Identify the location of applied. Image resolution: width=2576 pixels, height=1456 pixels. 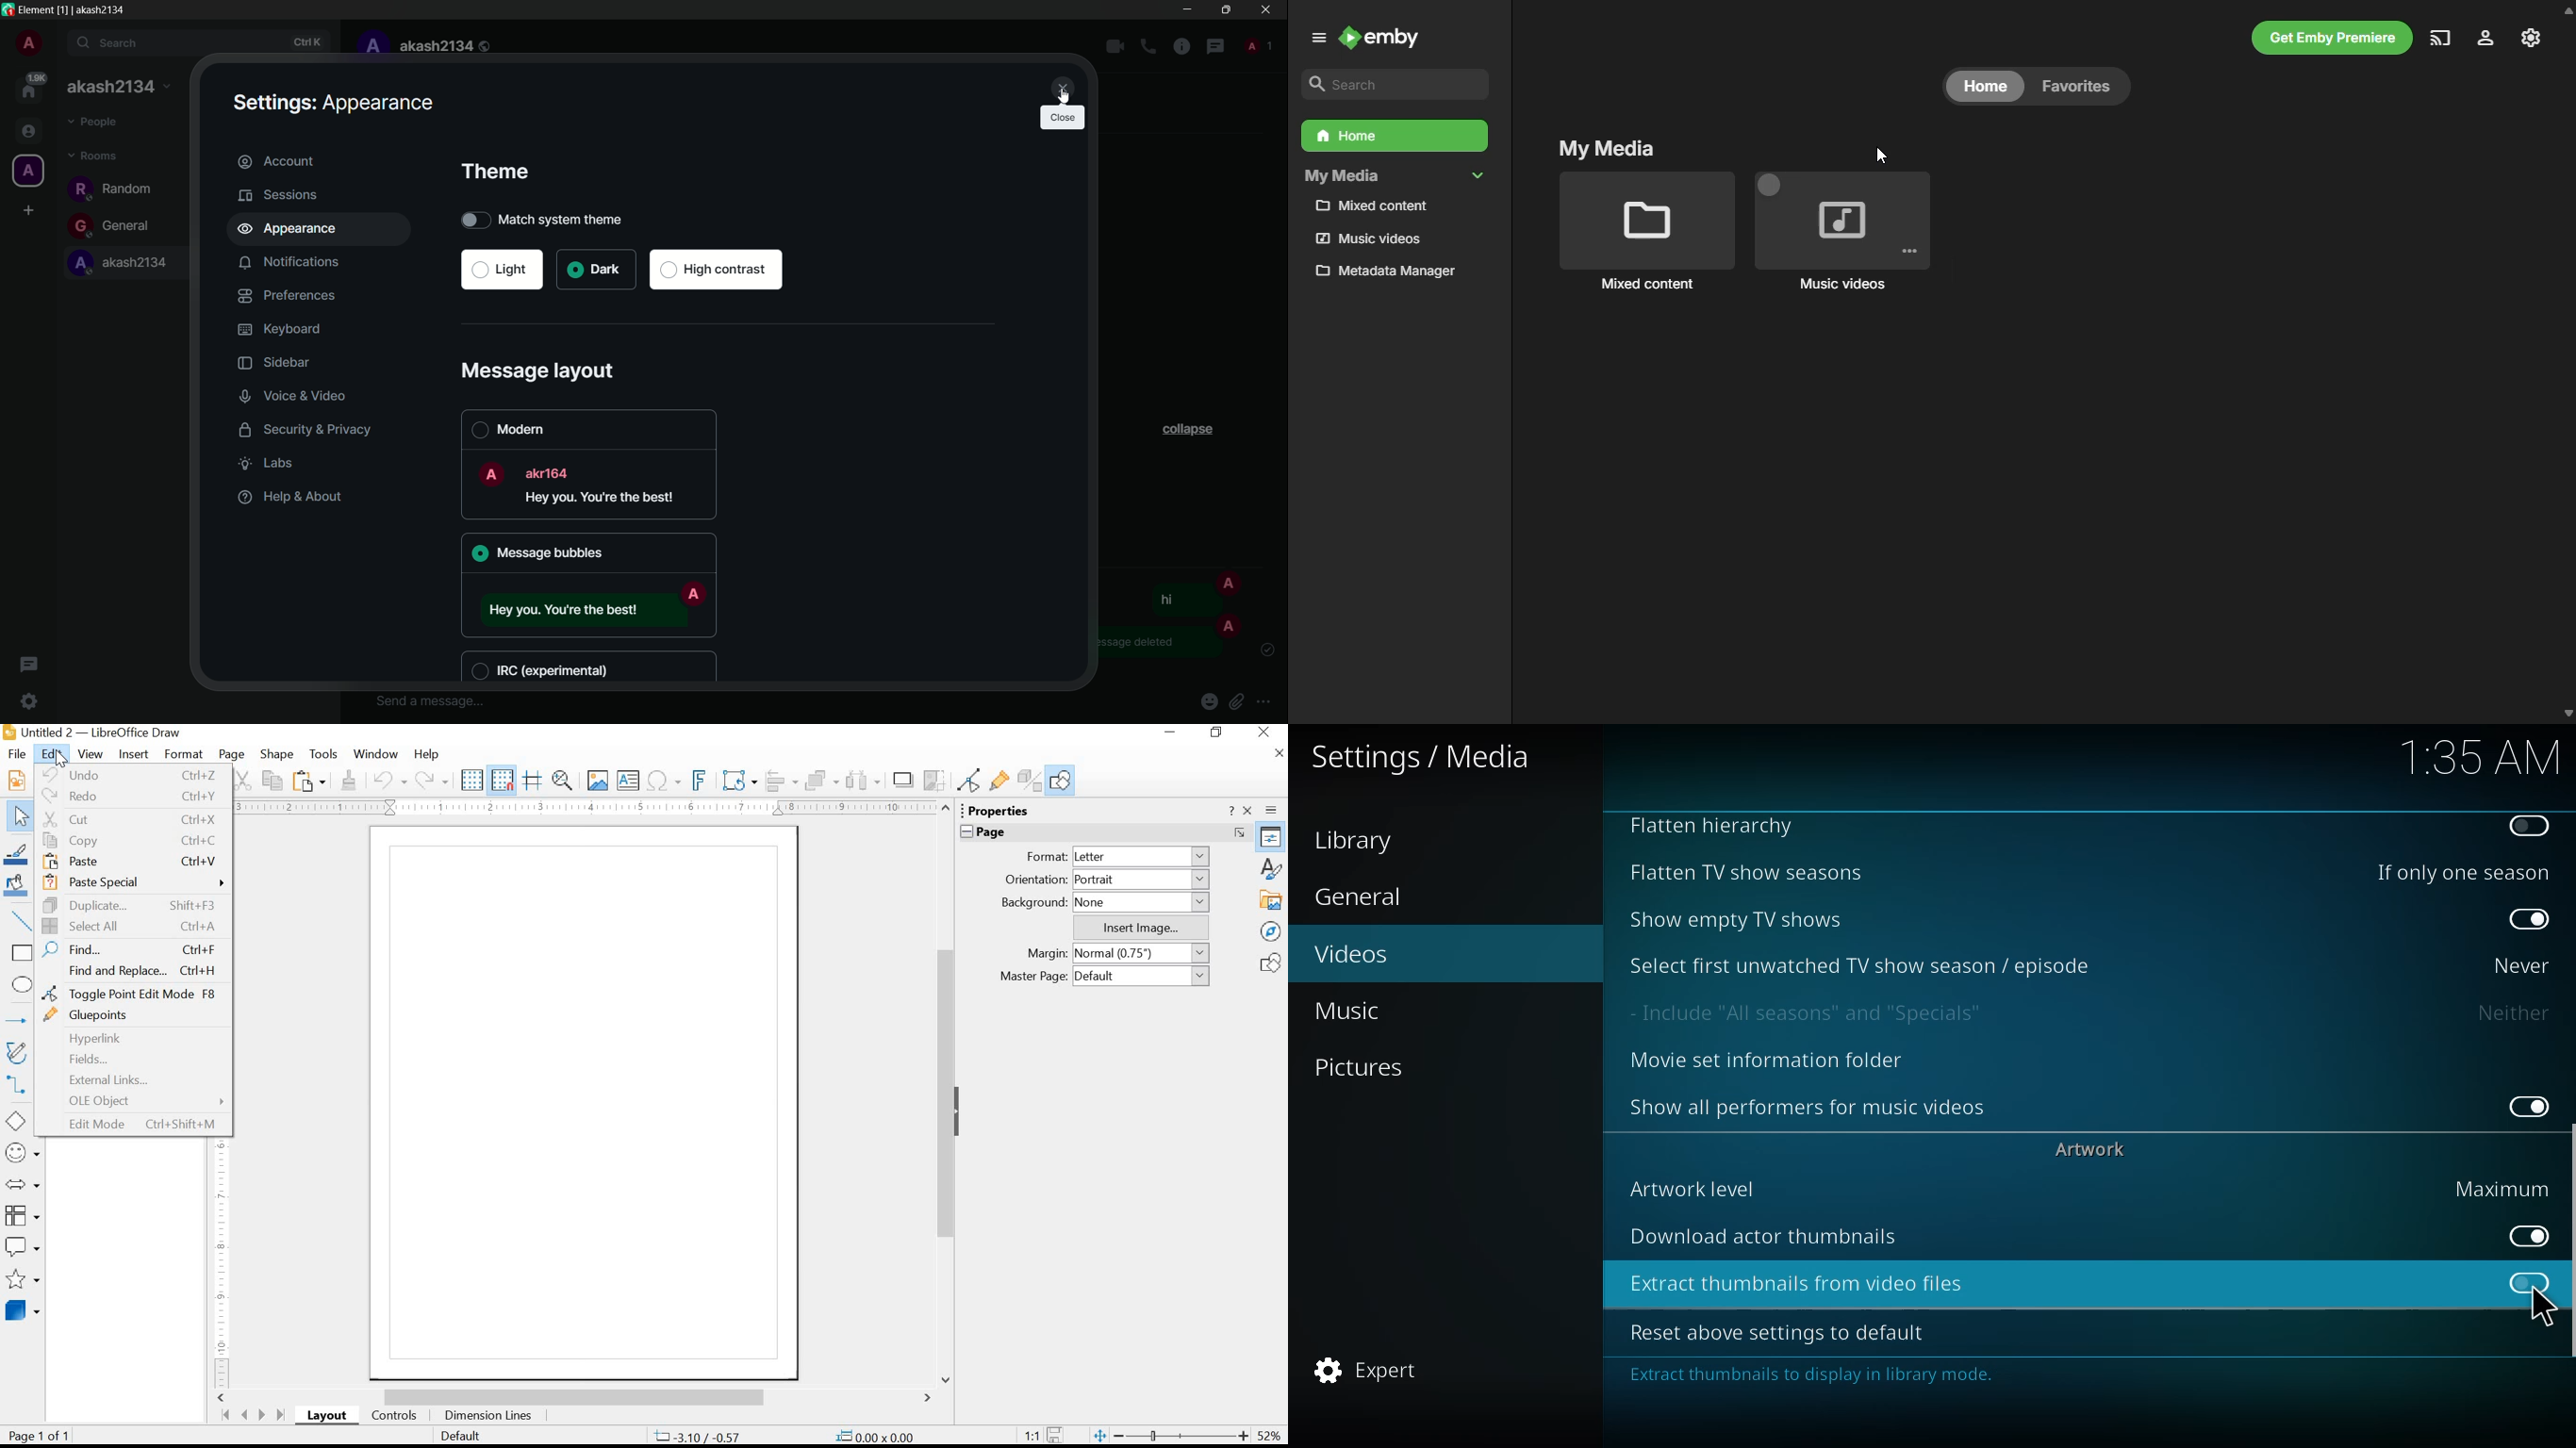
(482, 555).